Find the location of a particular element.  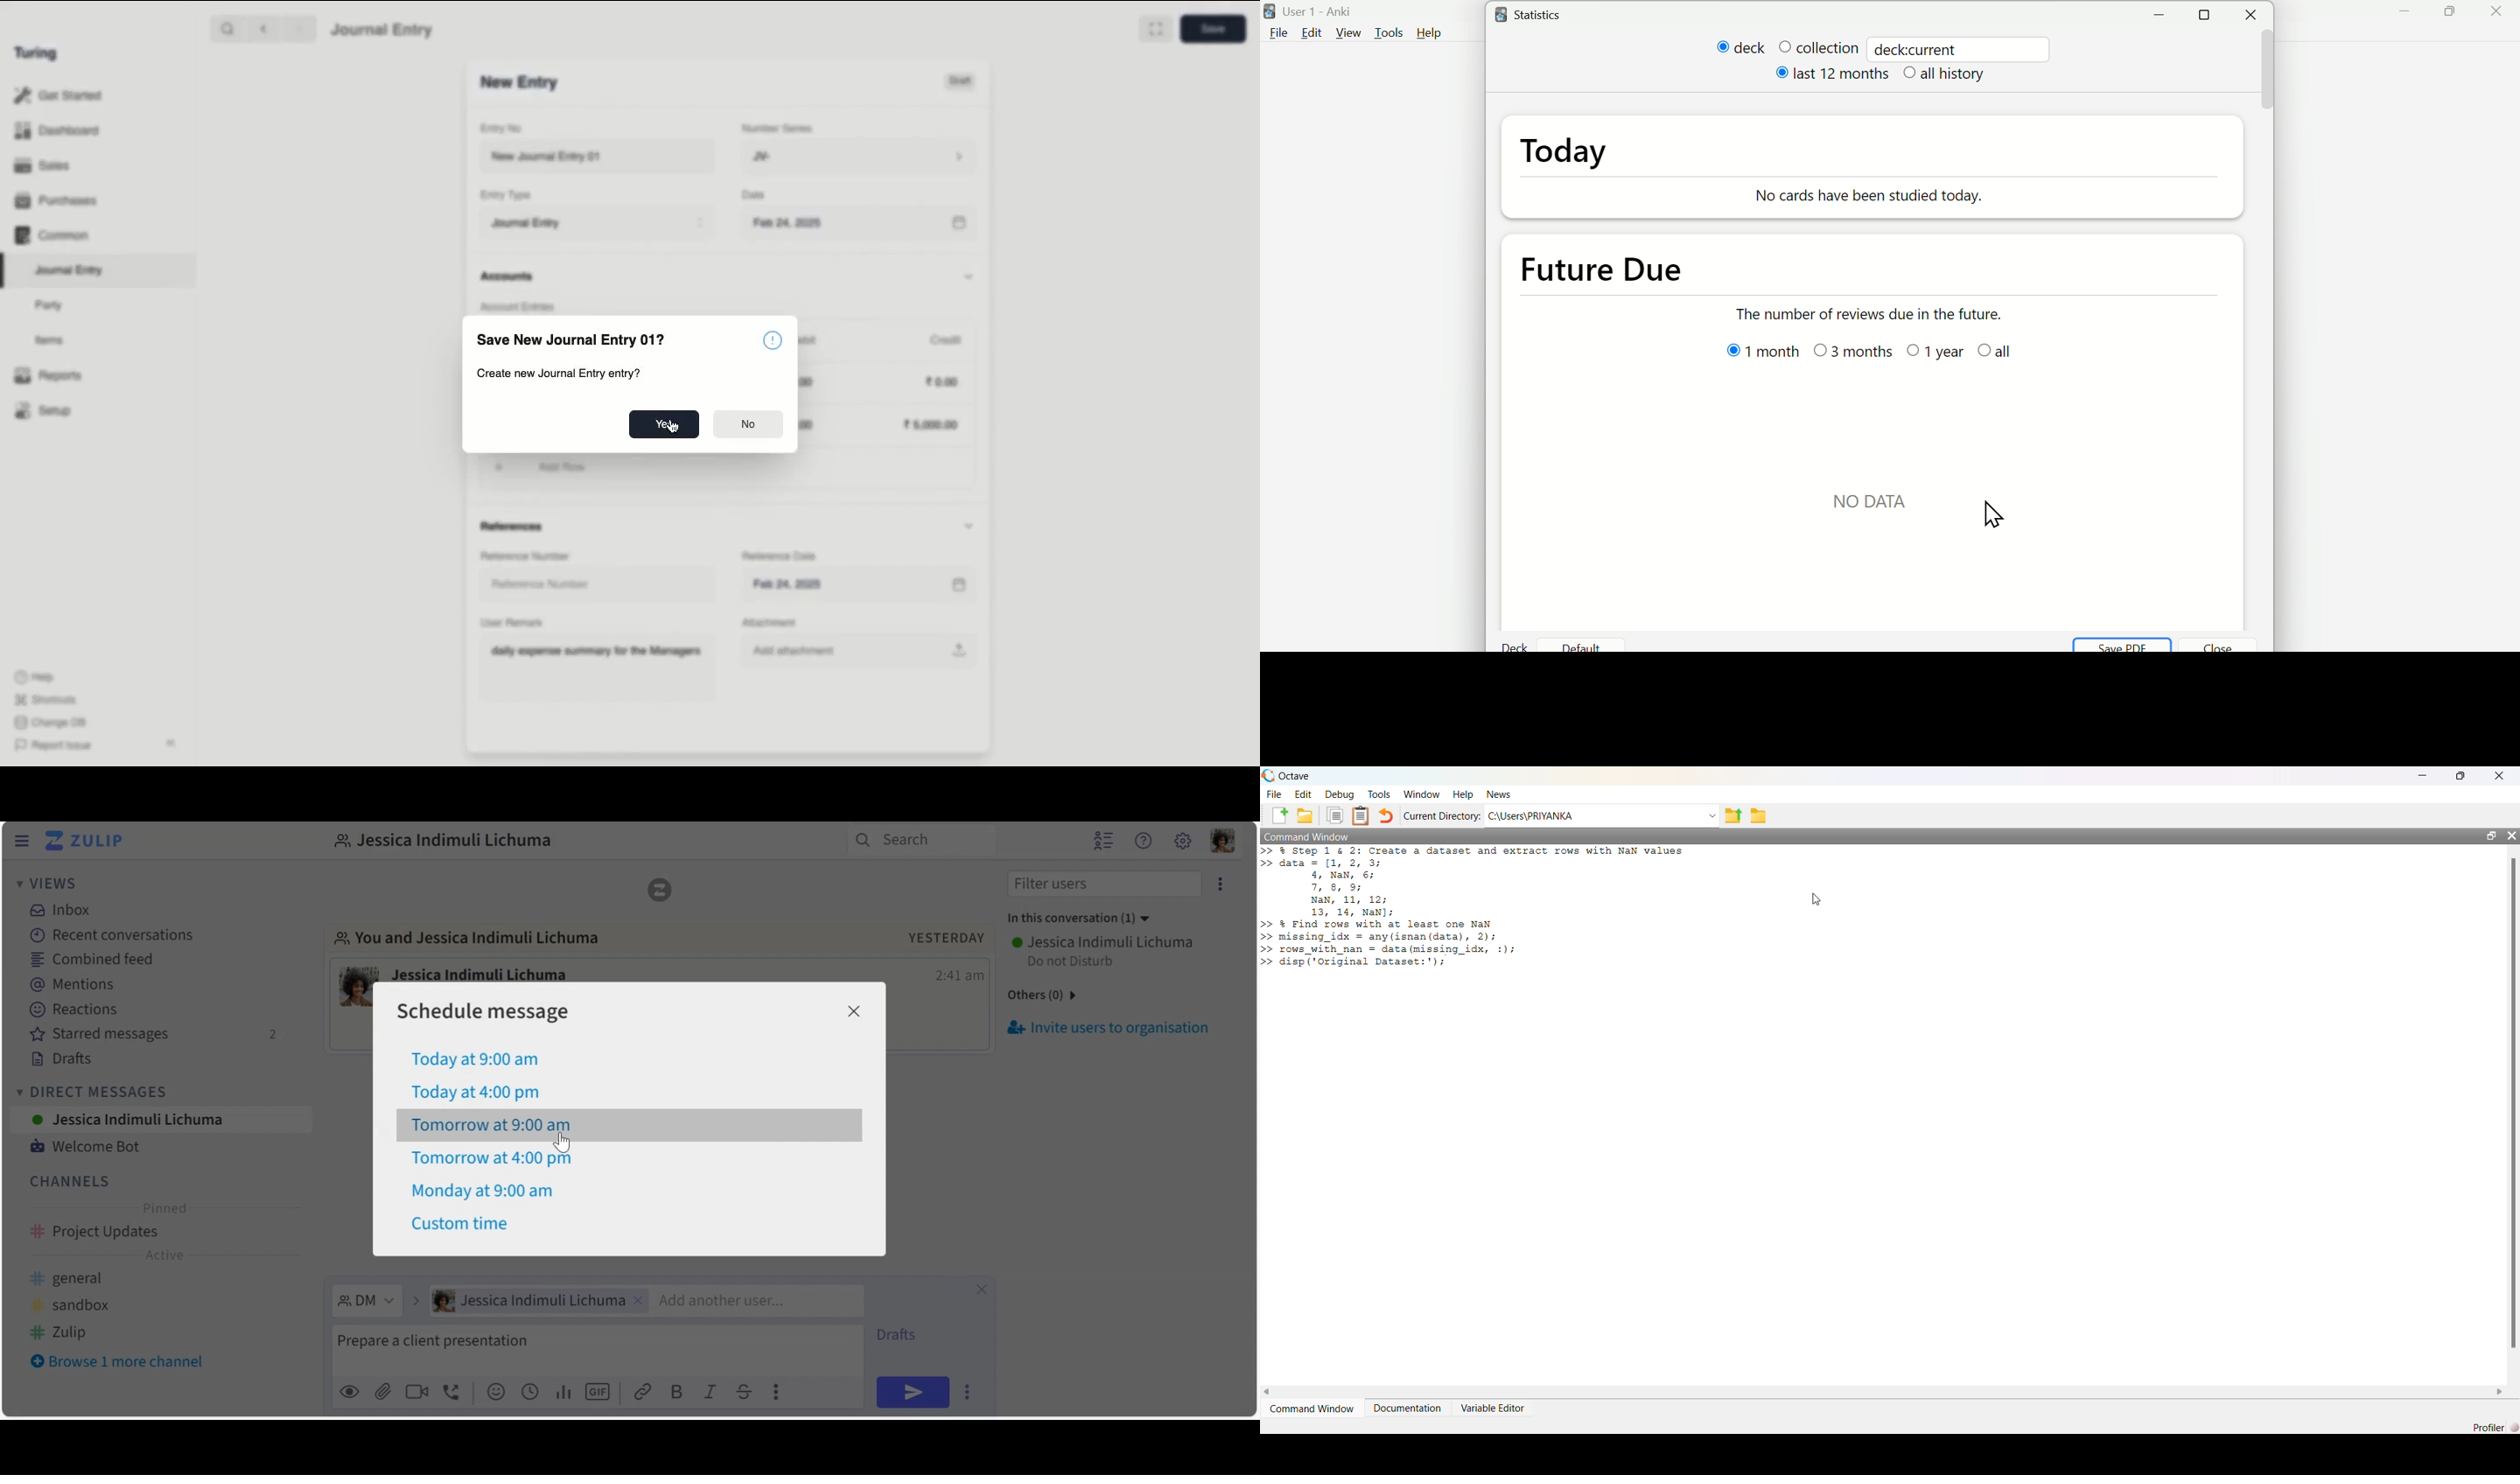

Command Window is located at coordinates (1312, 1409).